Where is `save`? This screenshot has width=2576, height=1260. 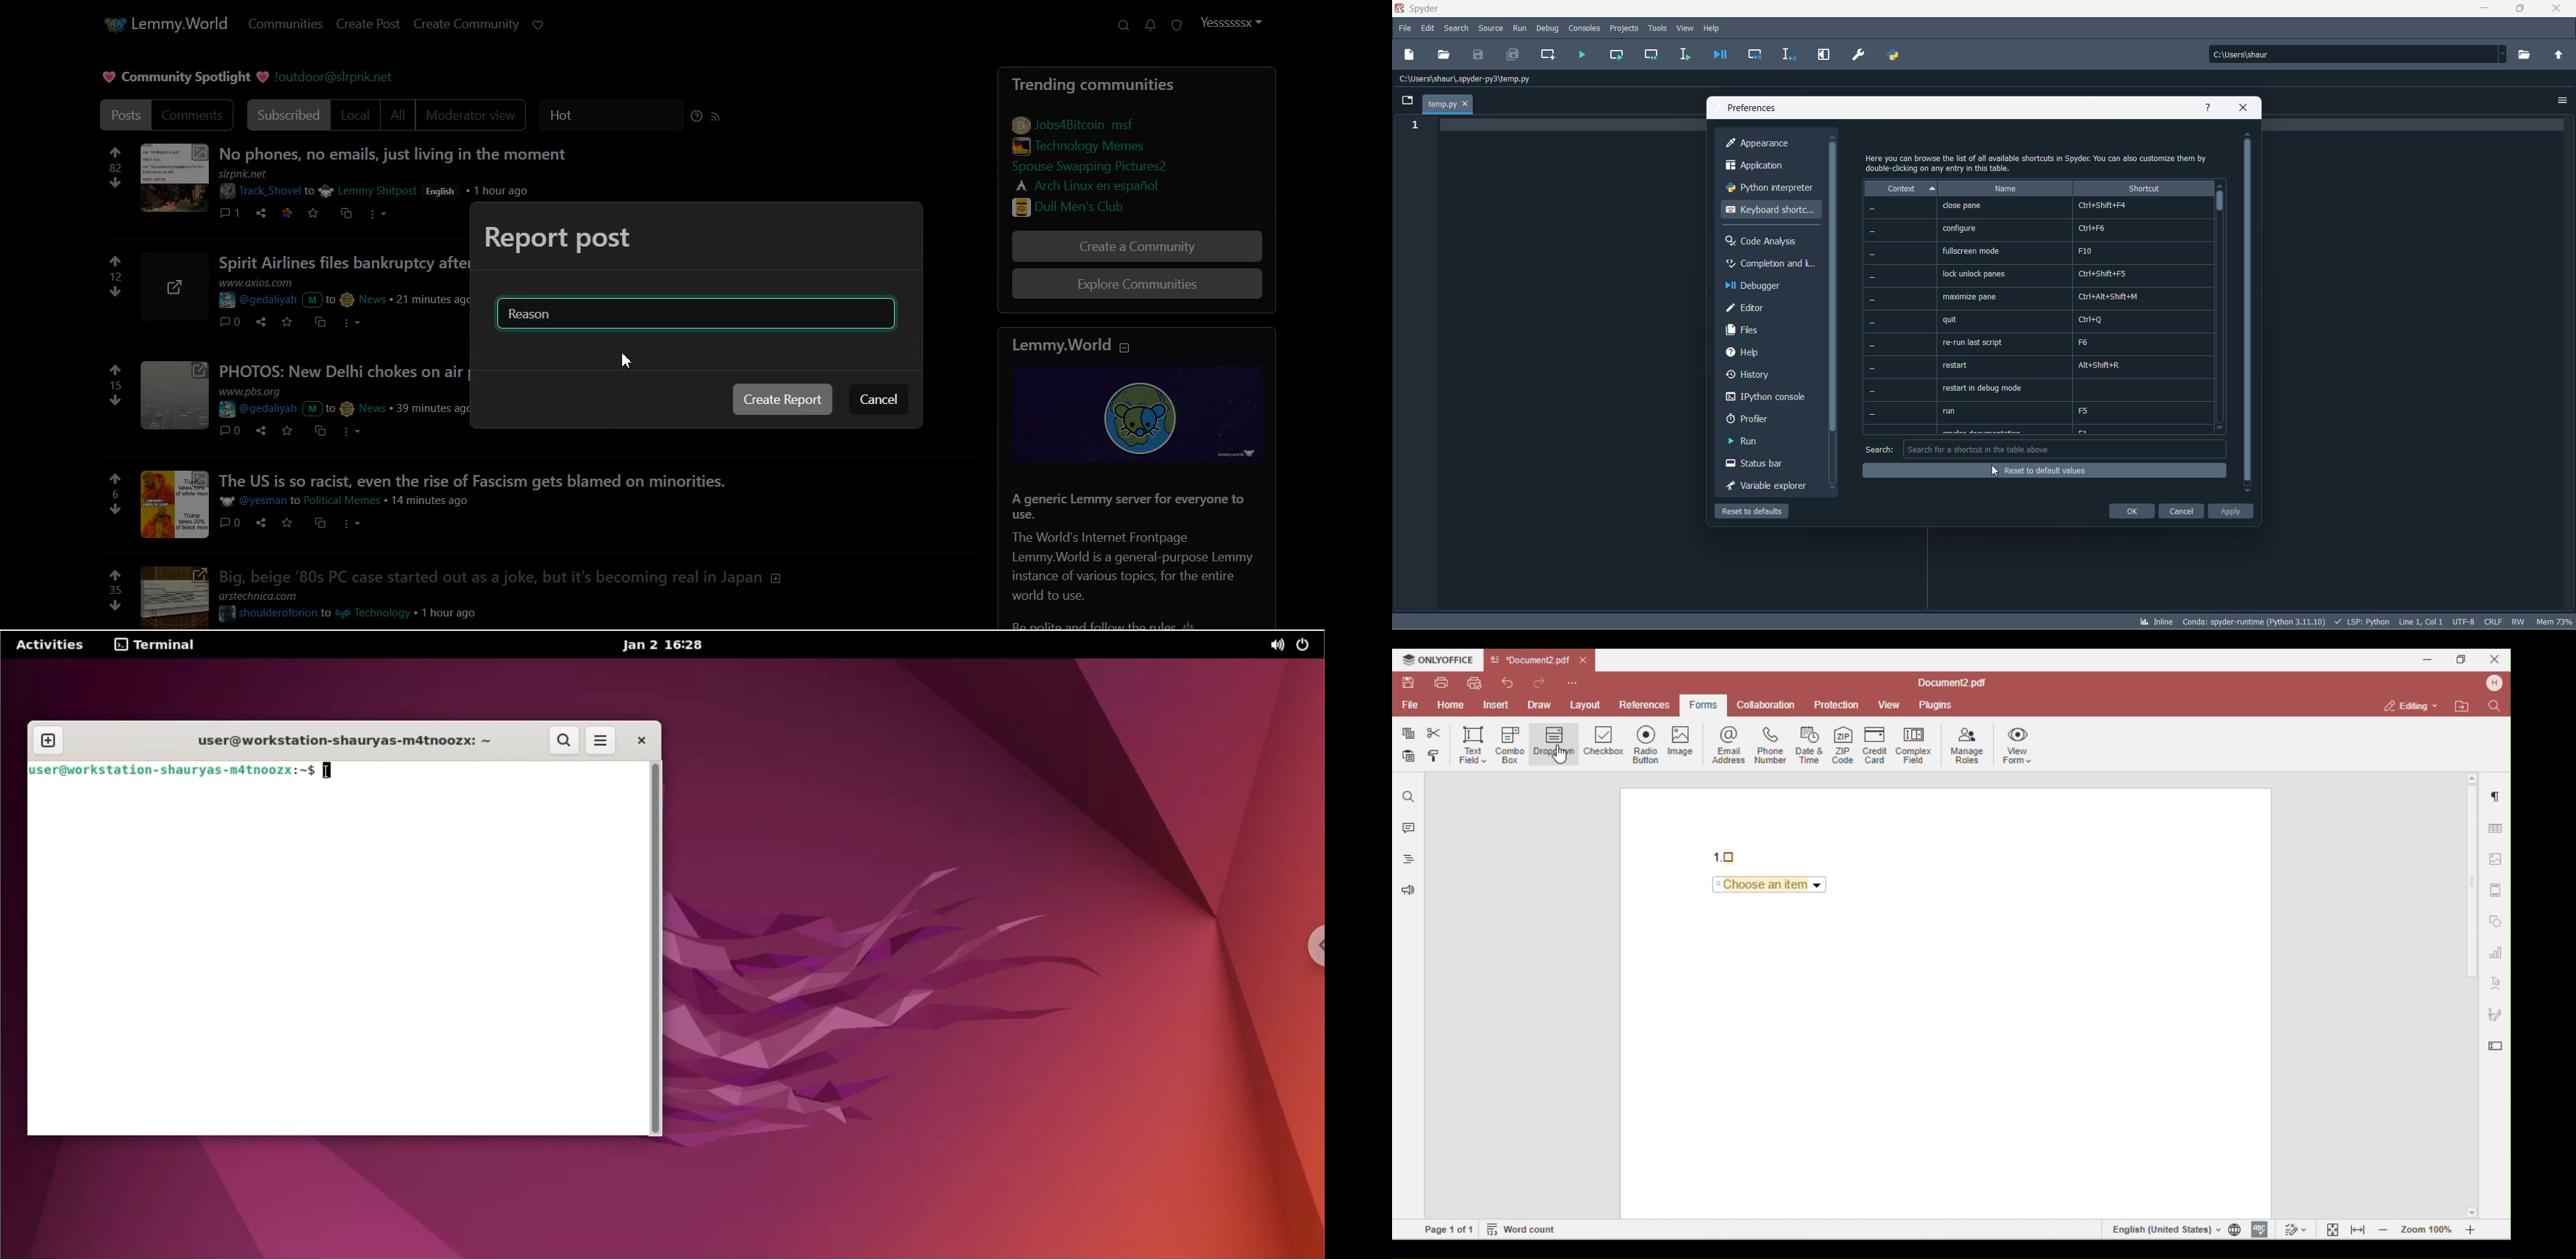 save is located at coordinates (1478, 54).